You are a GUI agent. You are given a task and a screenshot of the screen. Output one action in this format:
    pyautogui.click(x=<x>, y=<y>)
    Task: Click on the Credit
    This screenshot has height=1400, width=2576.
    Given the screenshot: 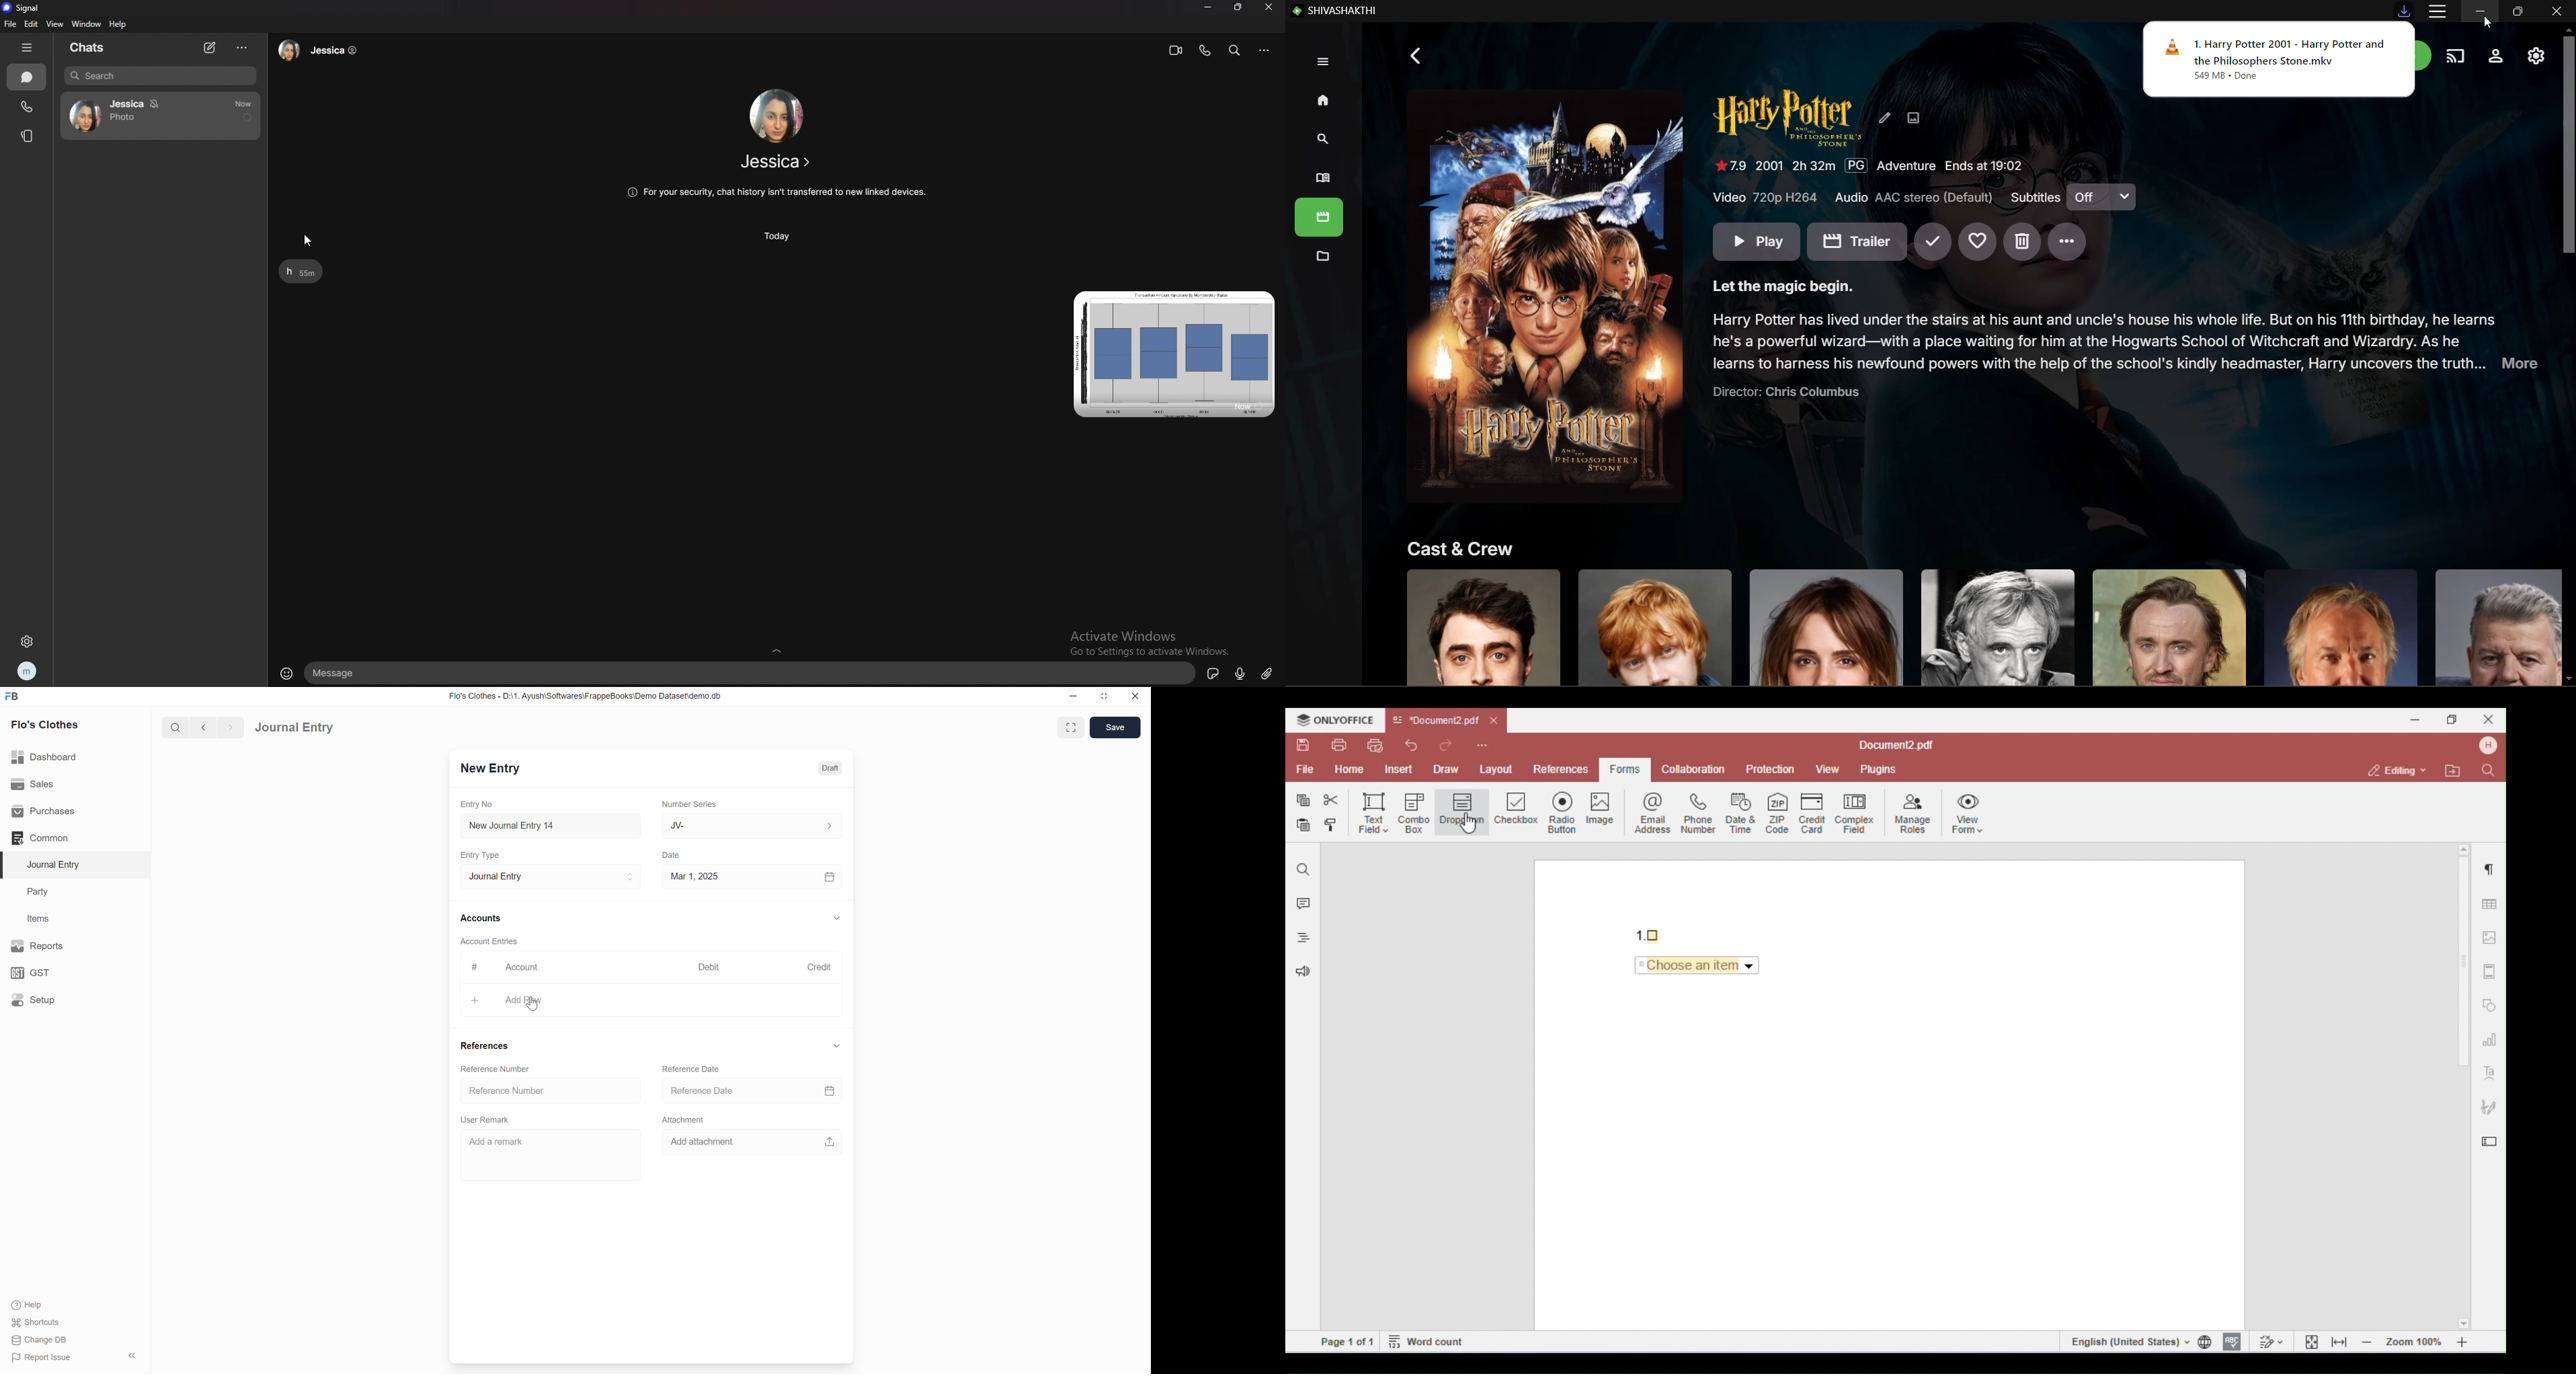 What is the action you would take?
    pyautogui.click(x=819, y=967)
    